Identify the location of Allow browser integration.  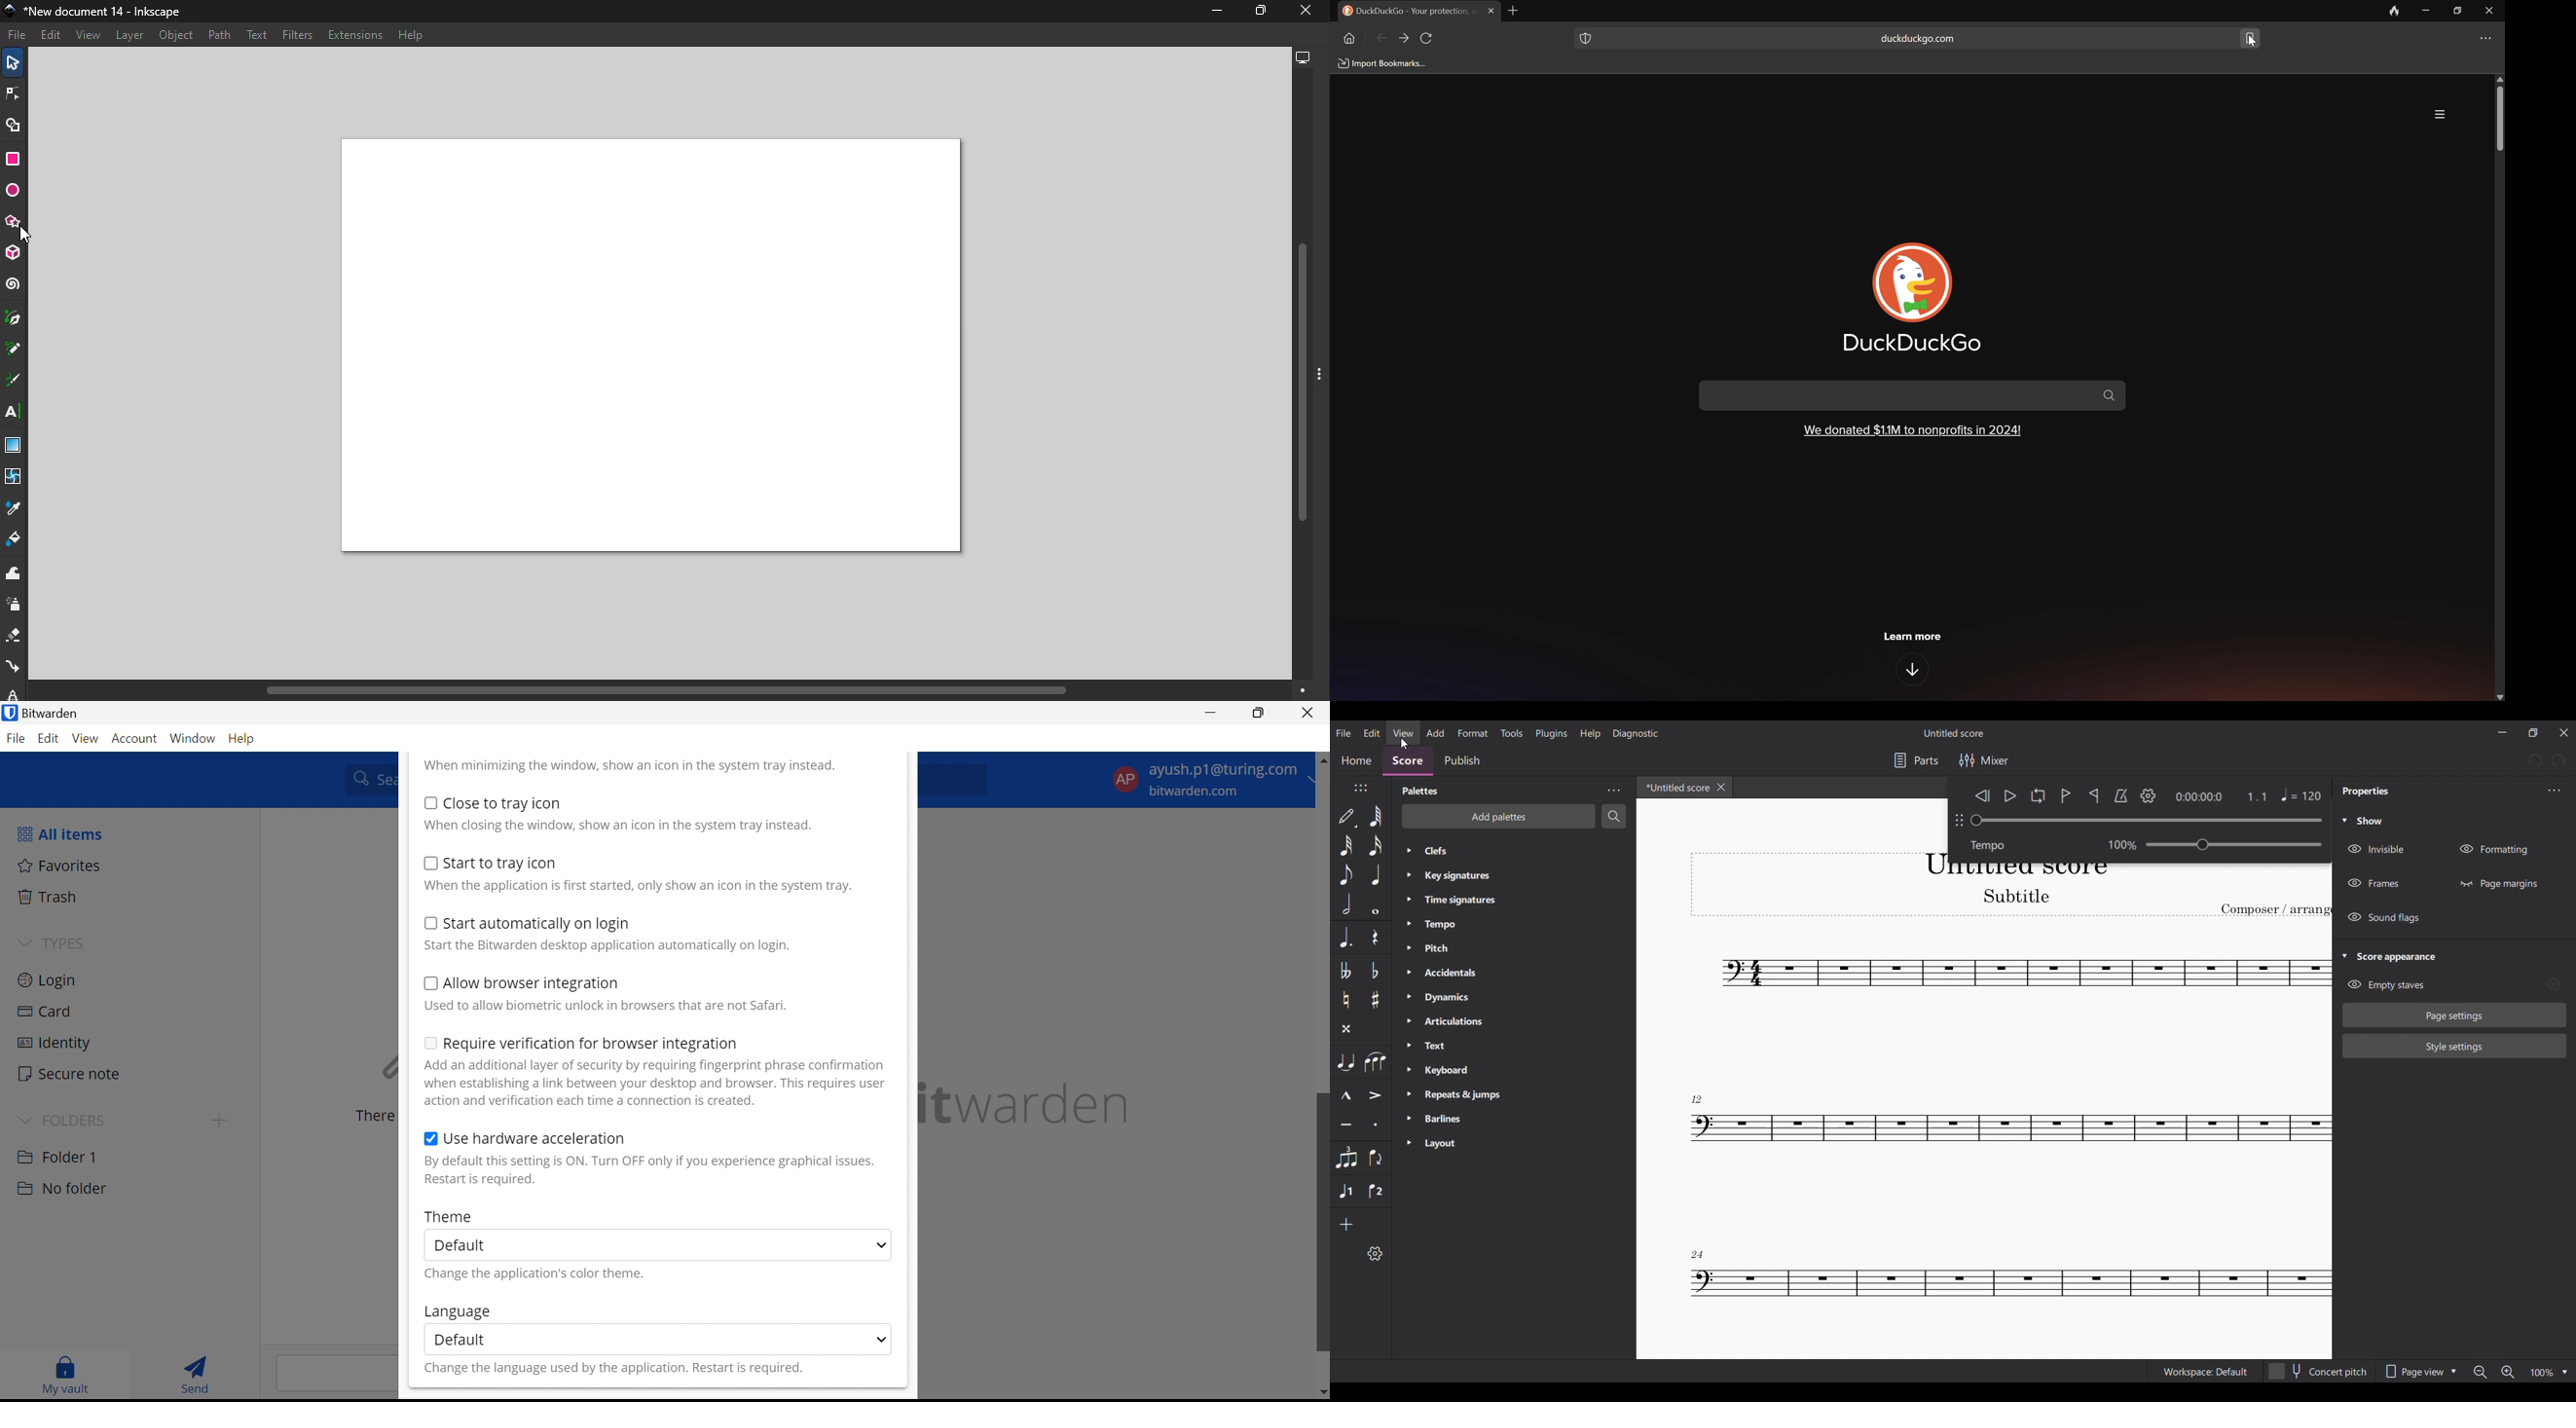
(532, 985).